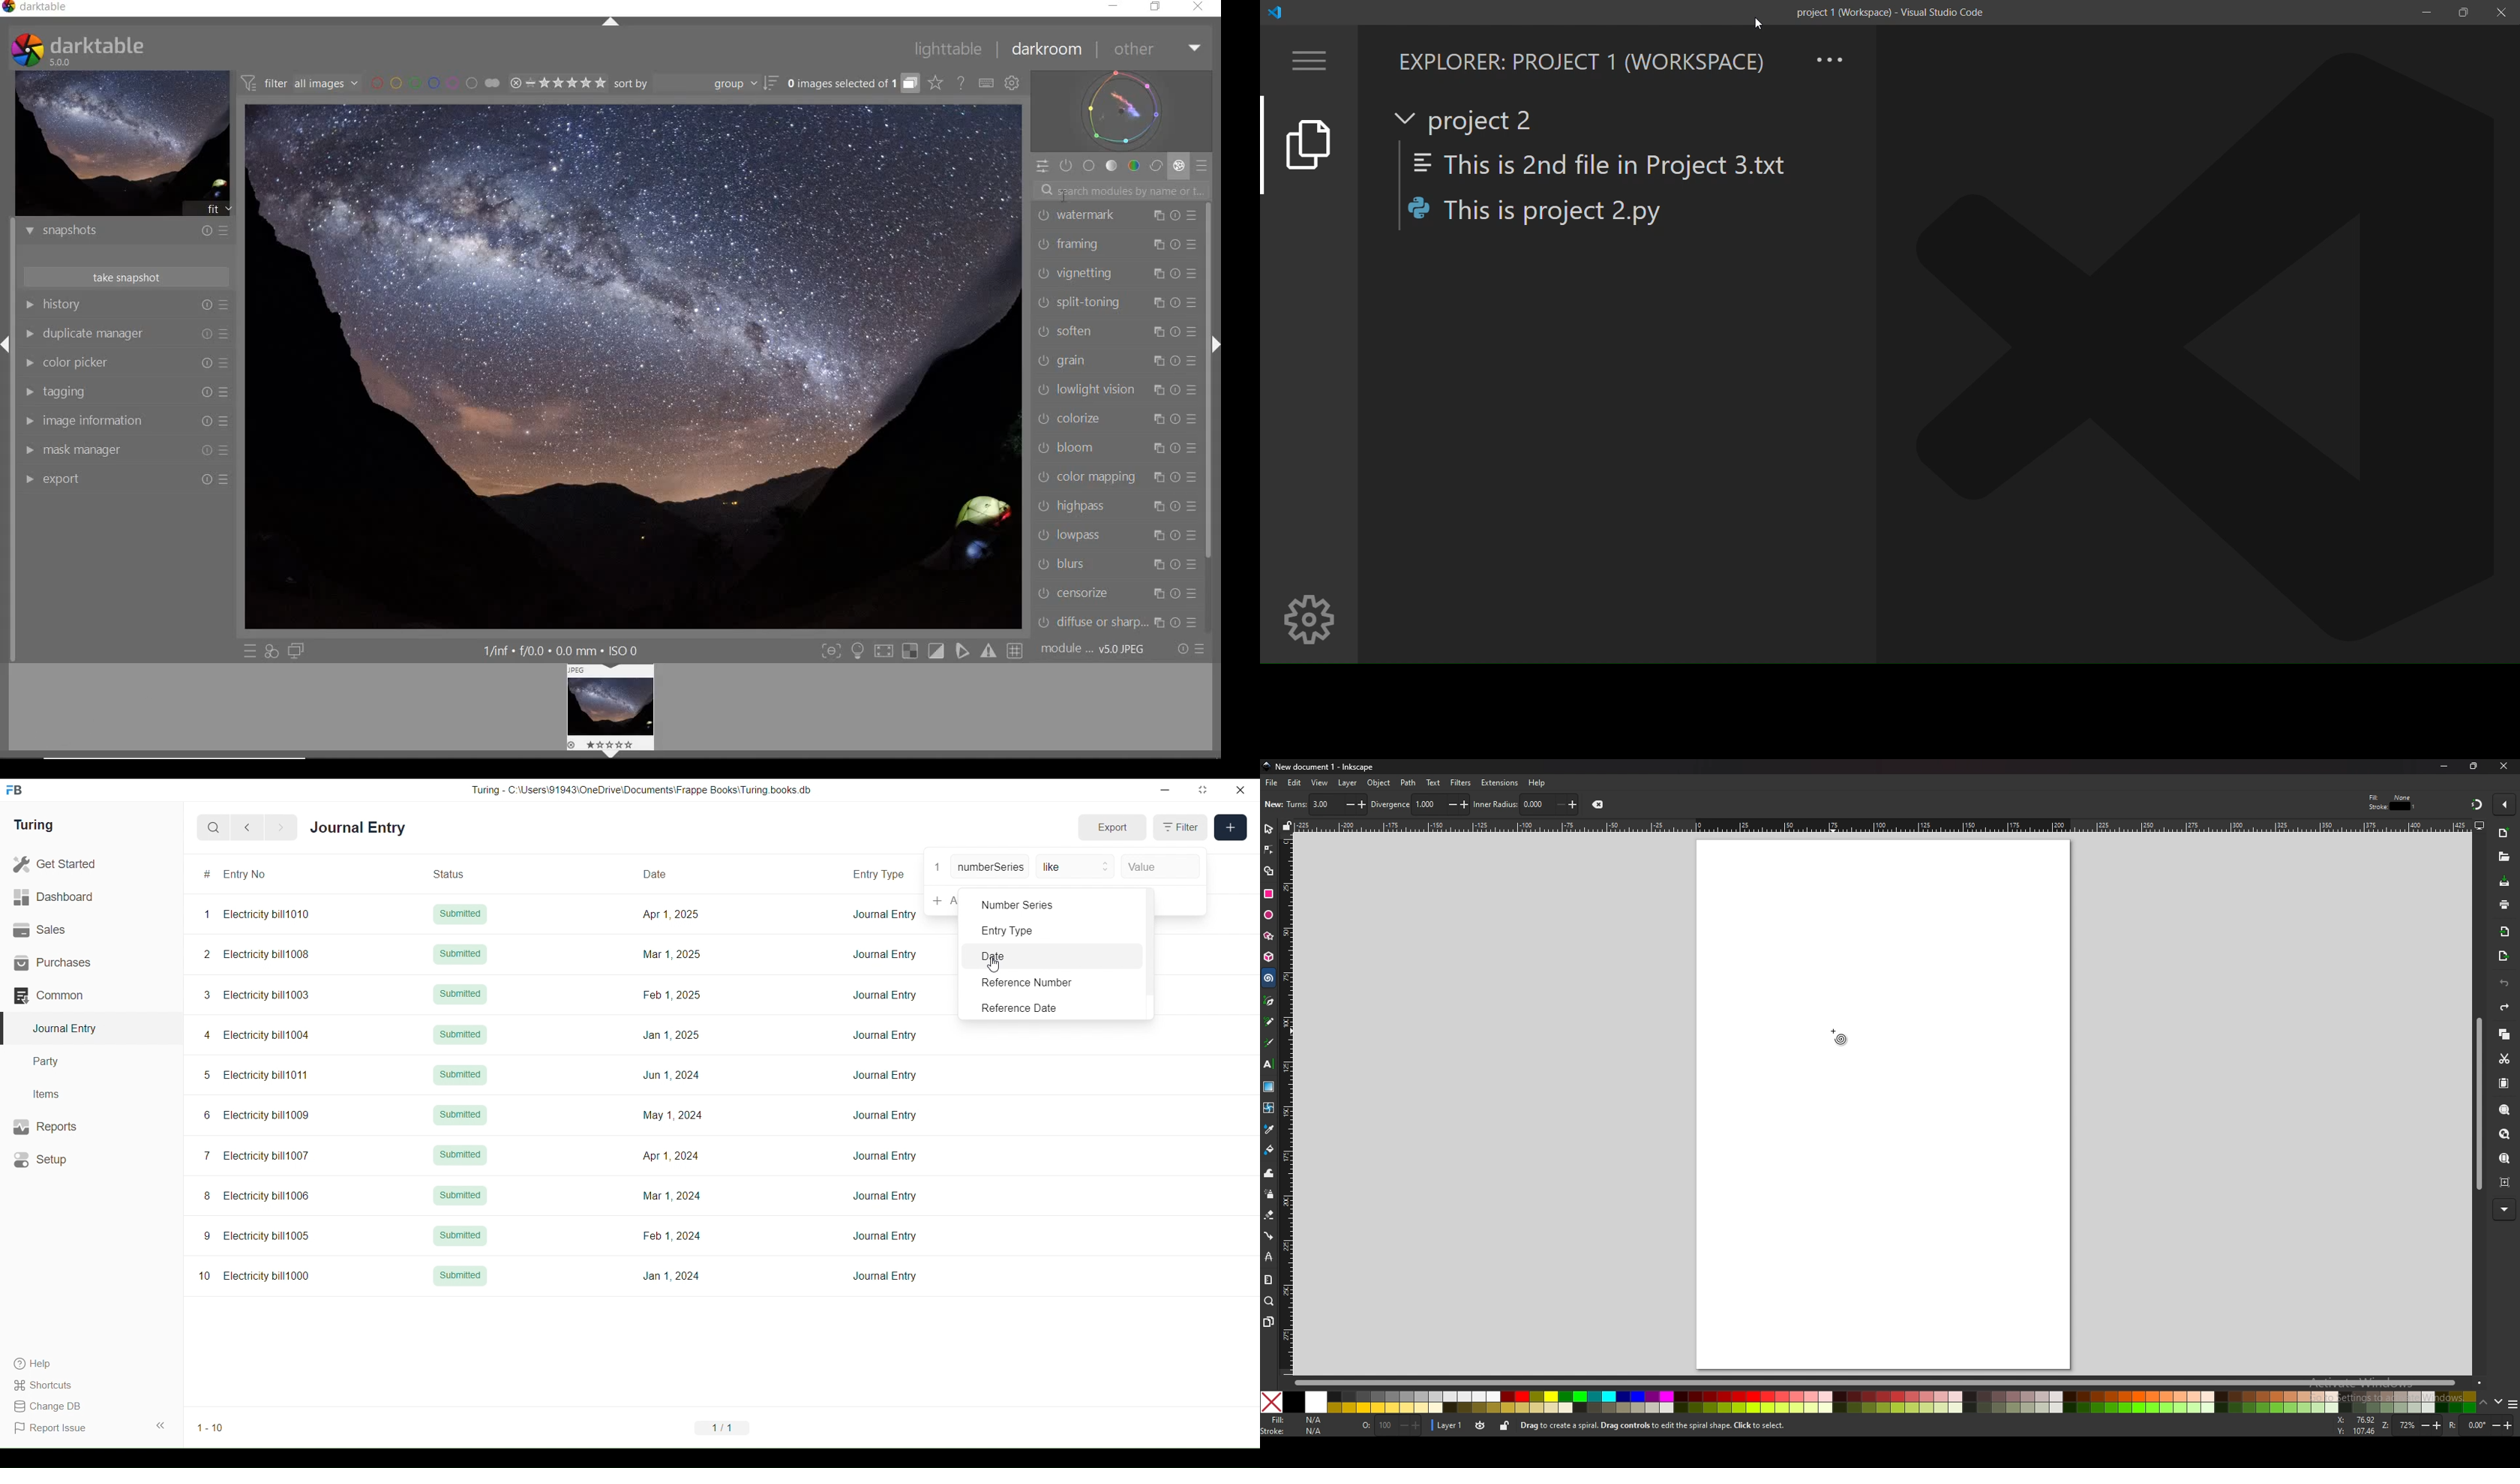 This screenshot has width=2520, height=1484. I want to click on reset, so click(206, 305).